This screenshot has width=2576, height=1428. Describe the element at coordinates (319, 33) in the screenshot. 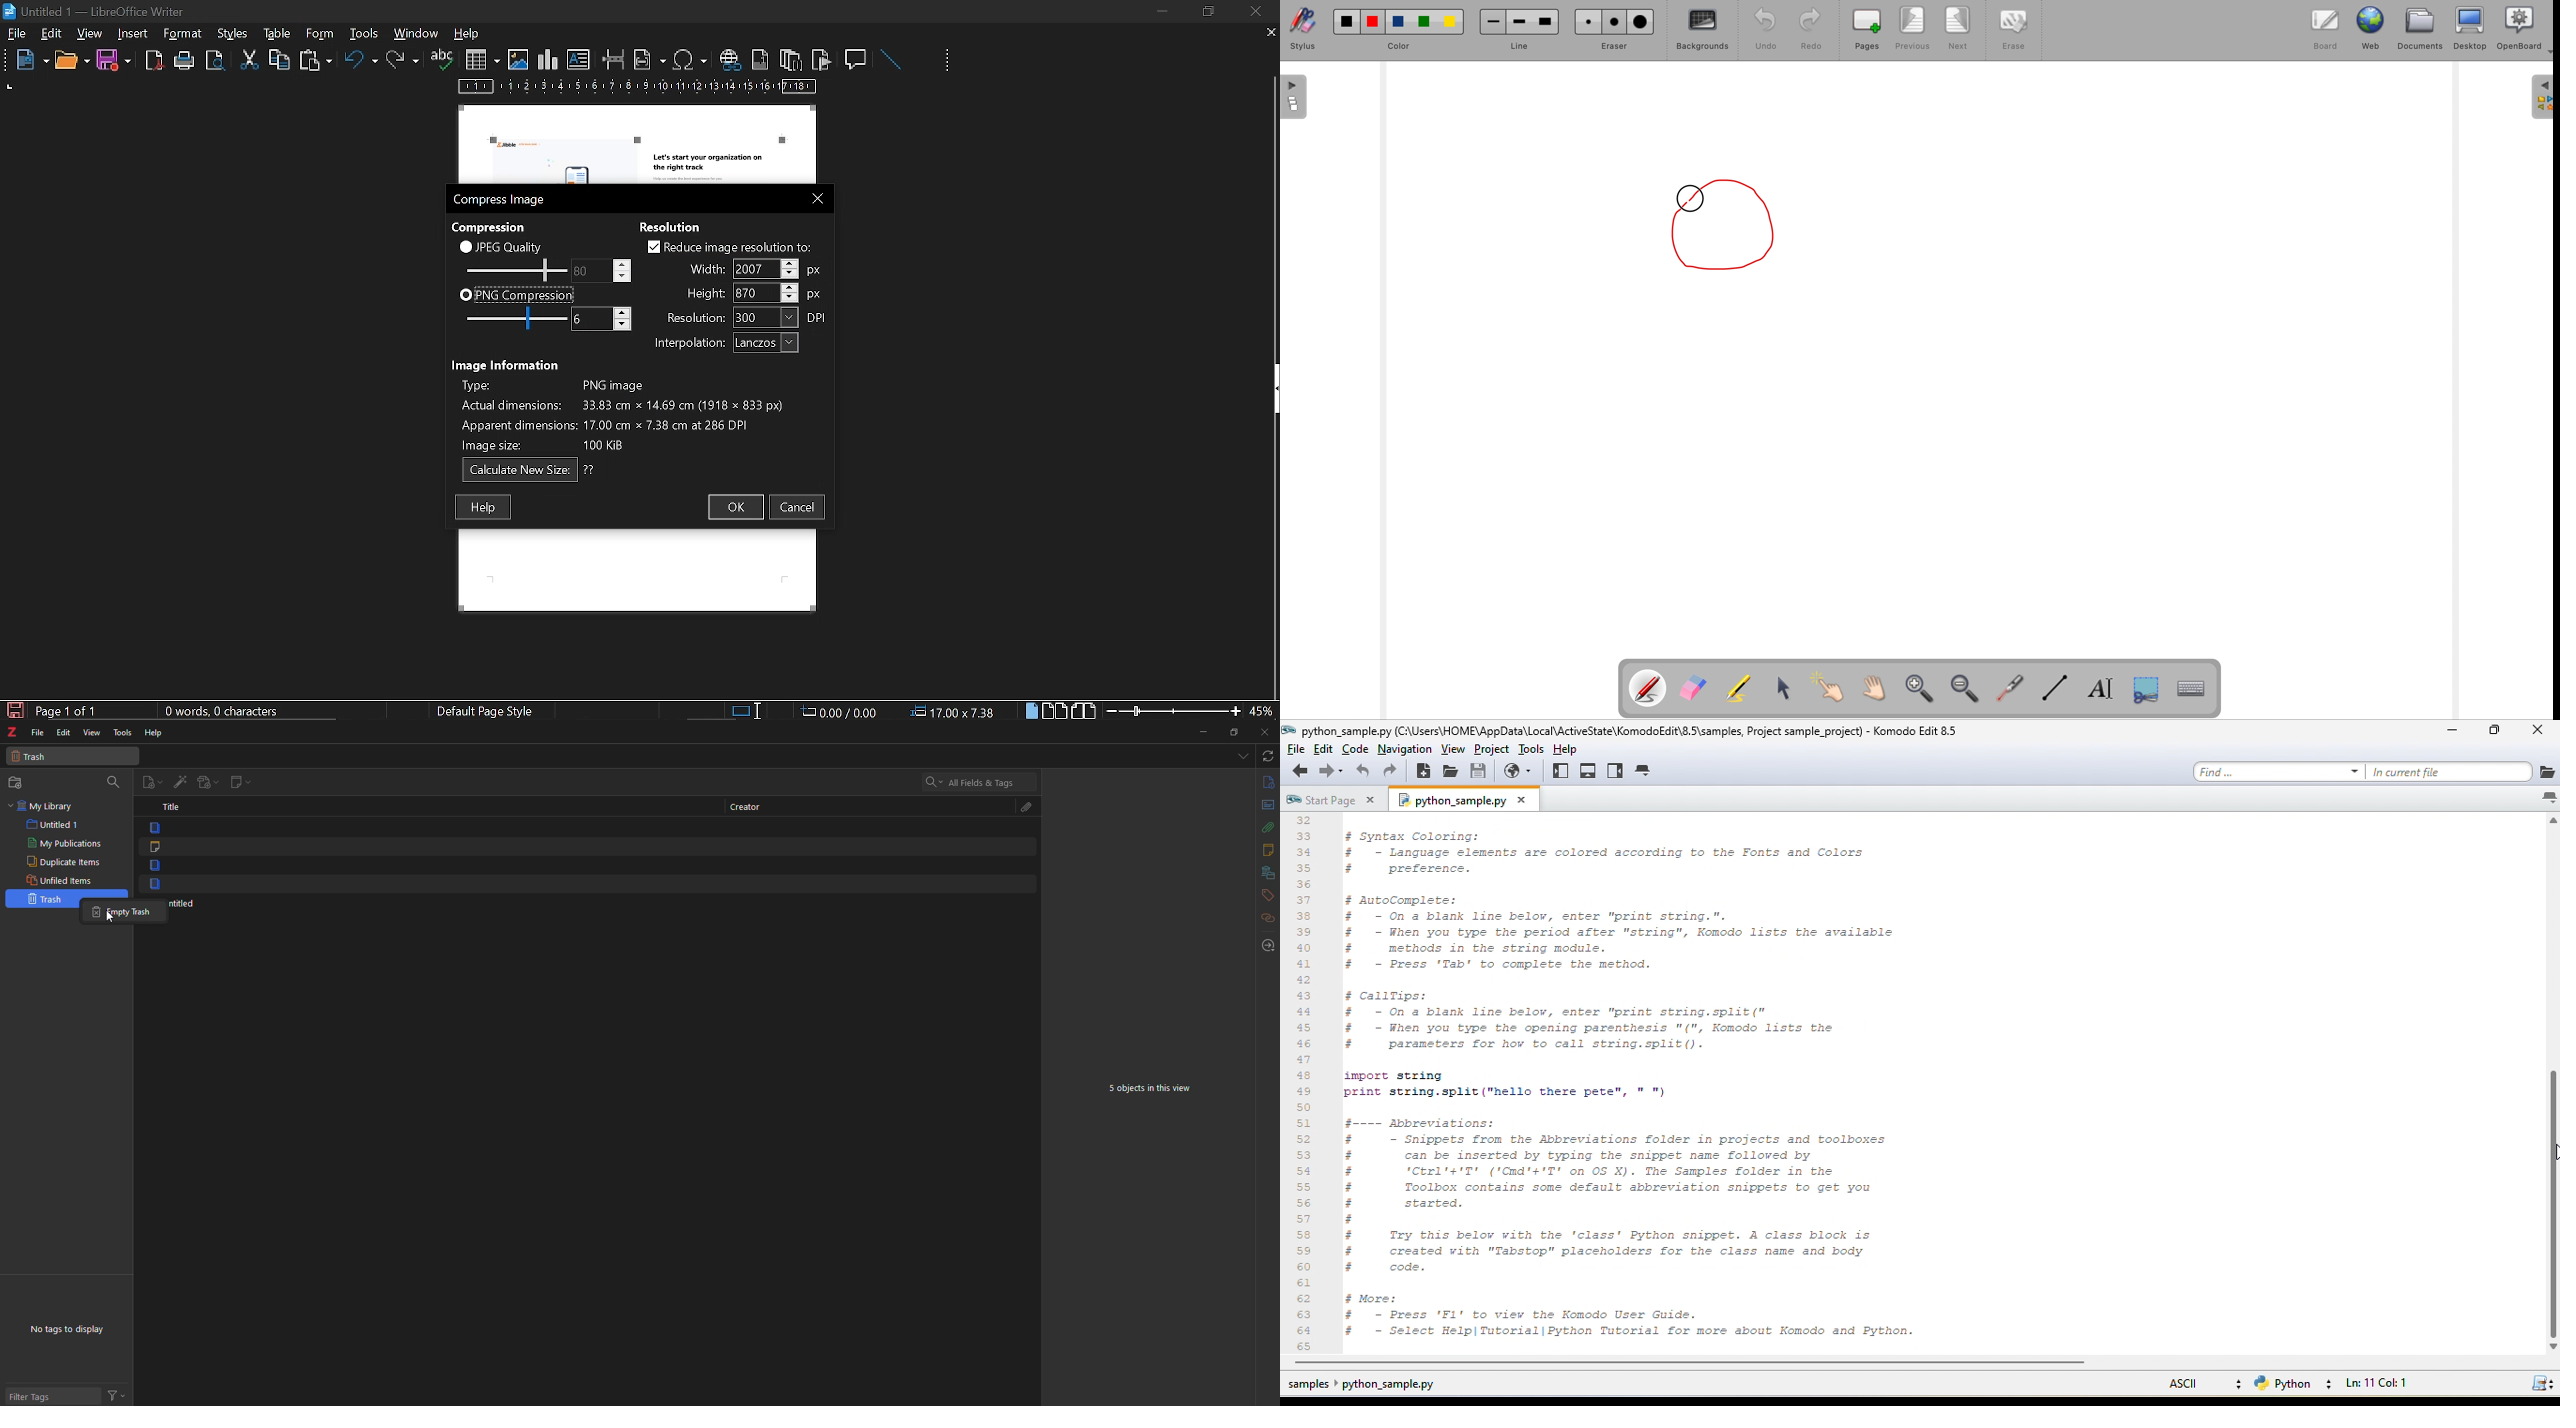

I see `table` at that location.